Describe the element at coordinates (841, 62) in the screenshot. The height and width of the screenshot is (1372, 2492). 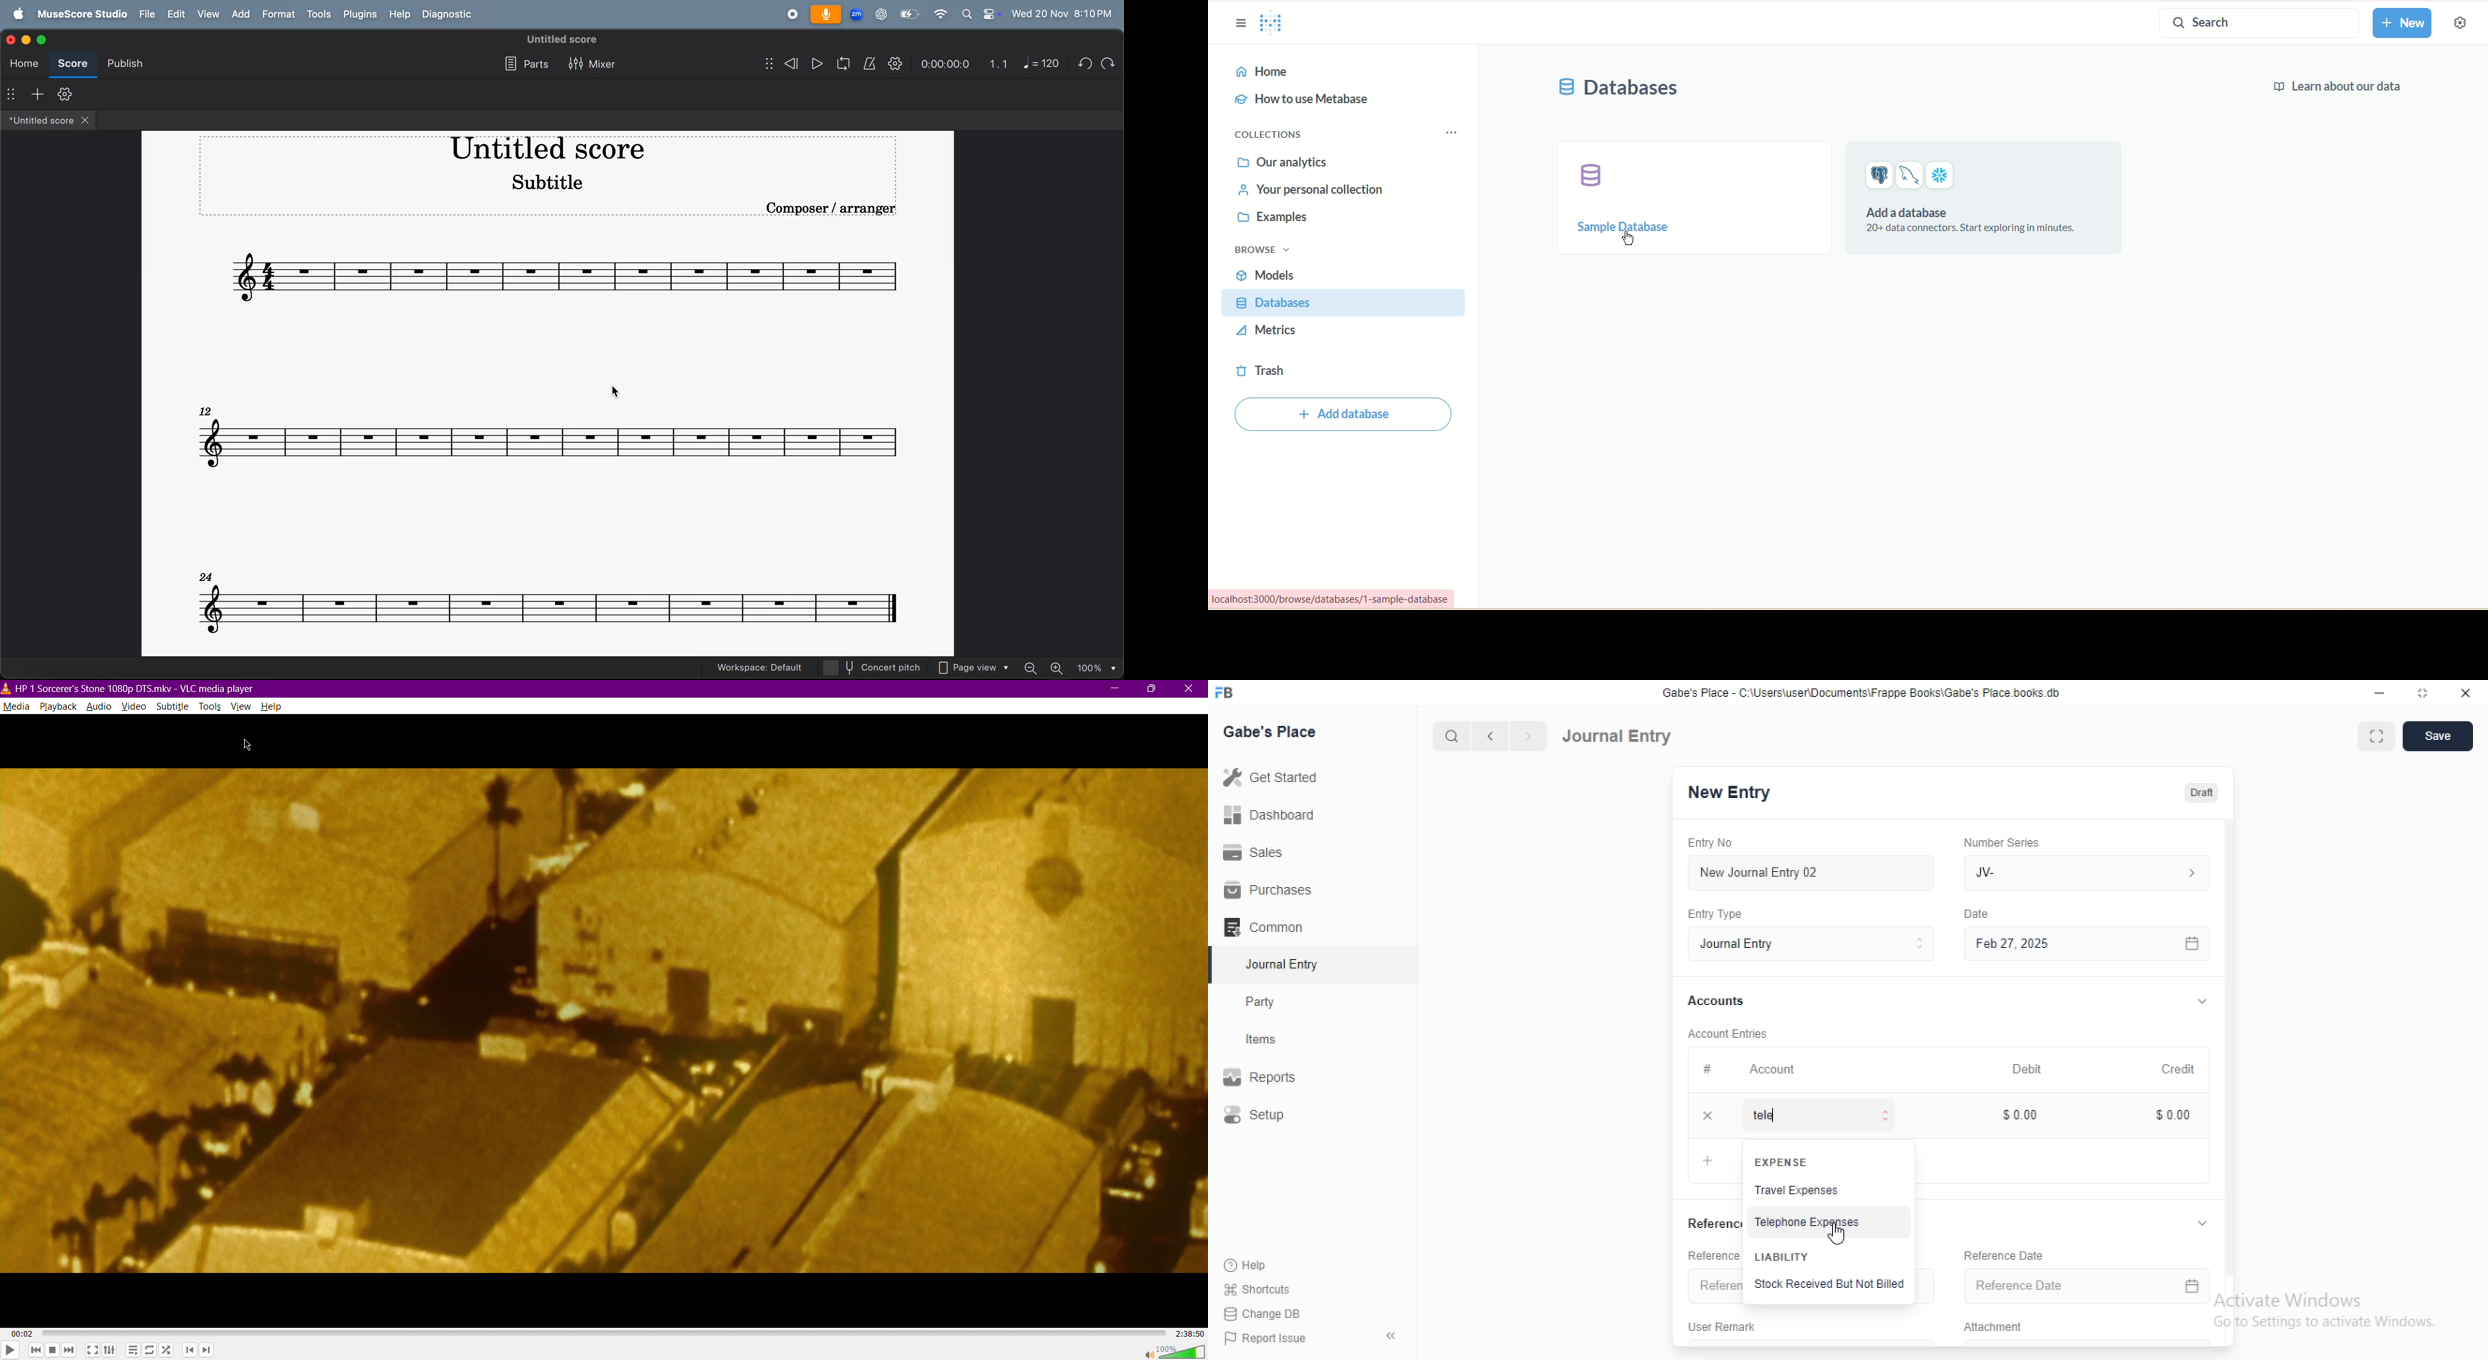
I see `loop play ` at that location.